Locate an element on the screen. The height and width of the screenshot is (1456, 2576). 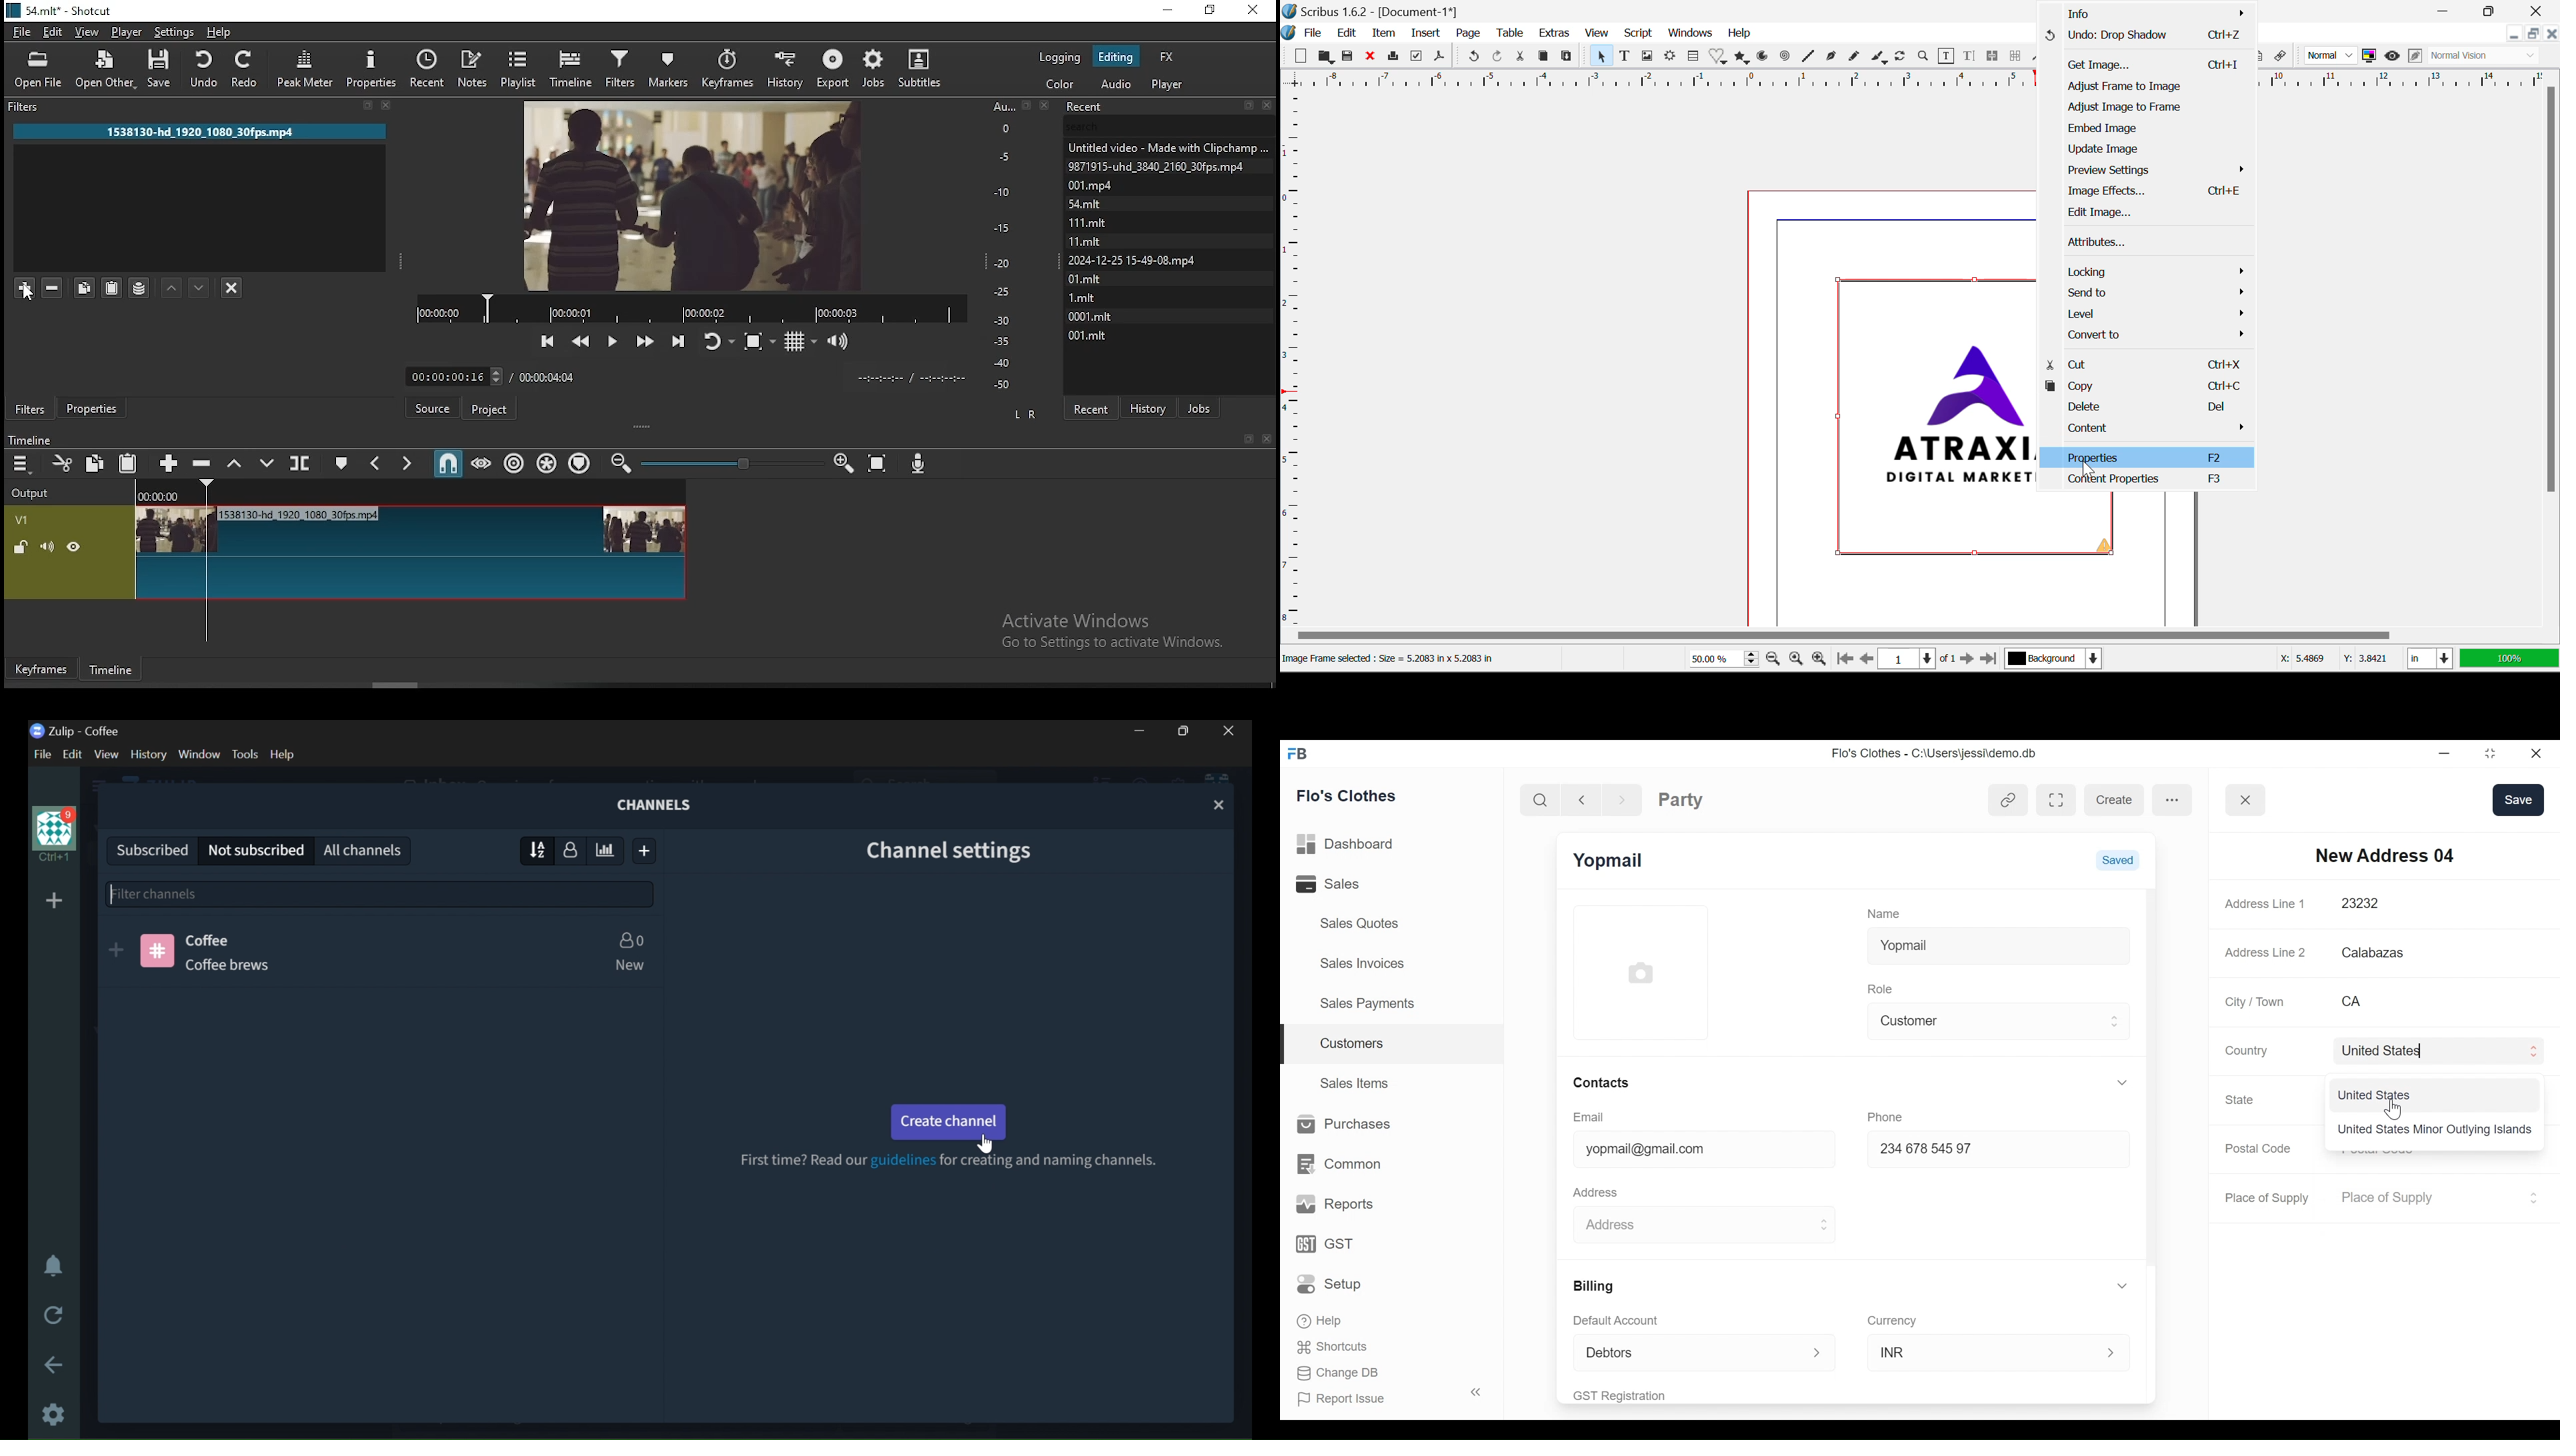
move filter up is located at coordinates (171, 289).